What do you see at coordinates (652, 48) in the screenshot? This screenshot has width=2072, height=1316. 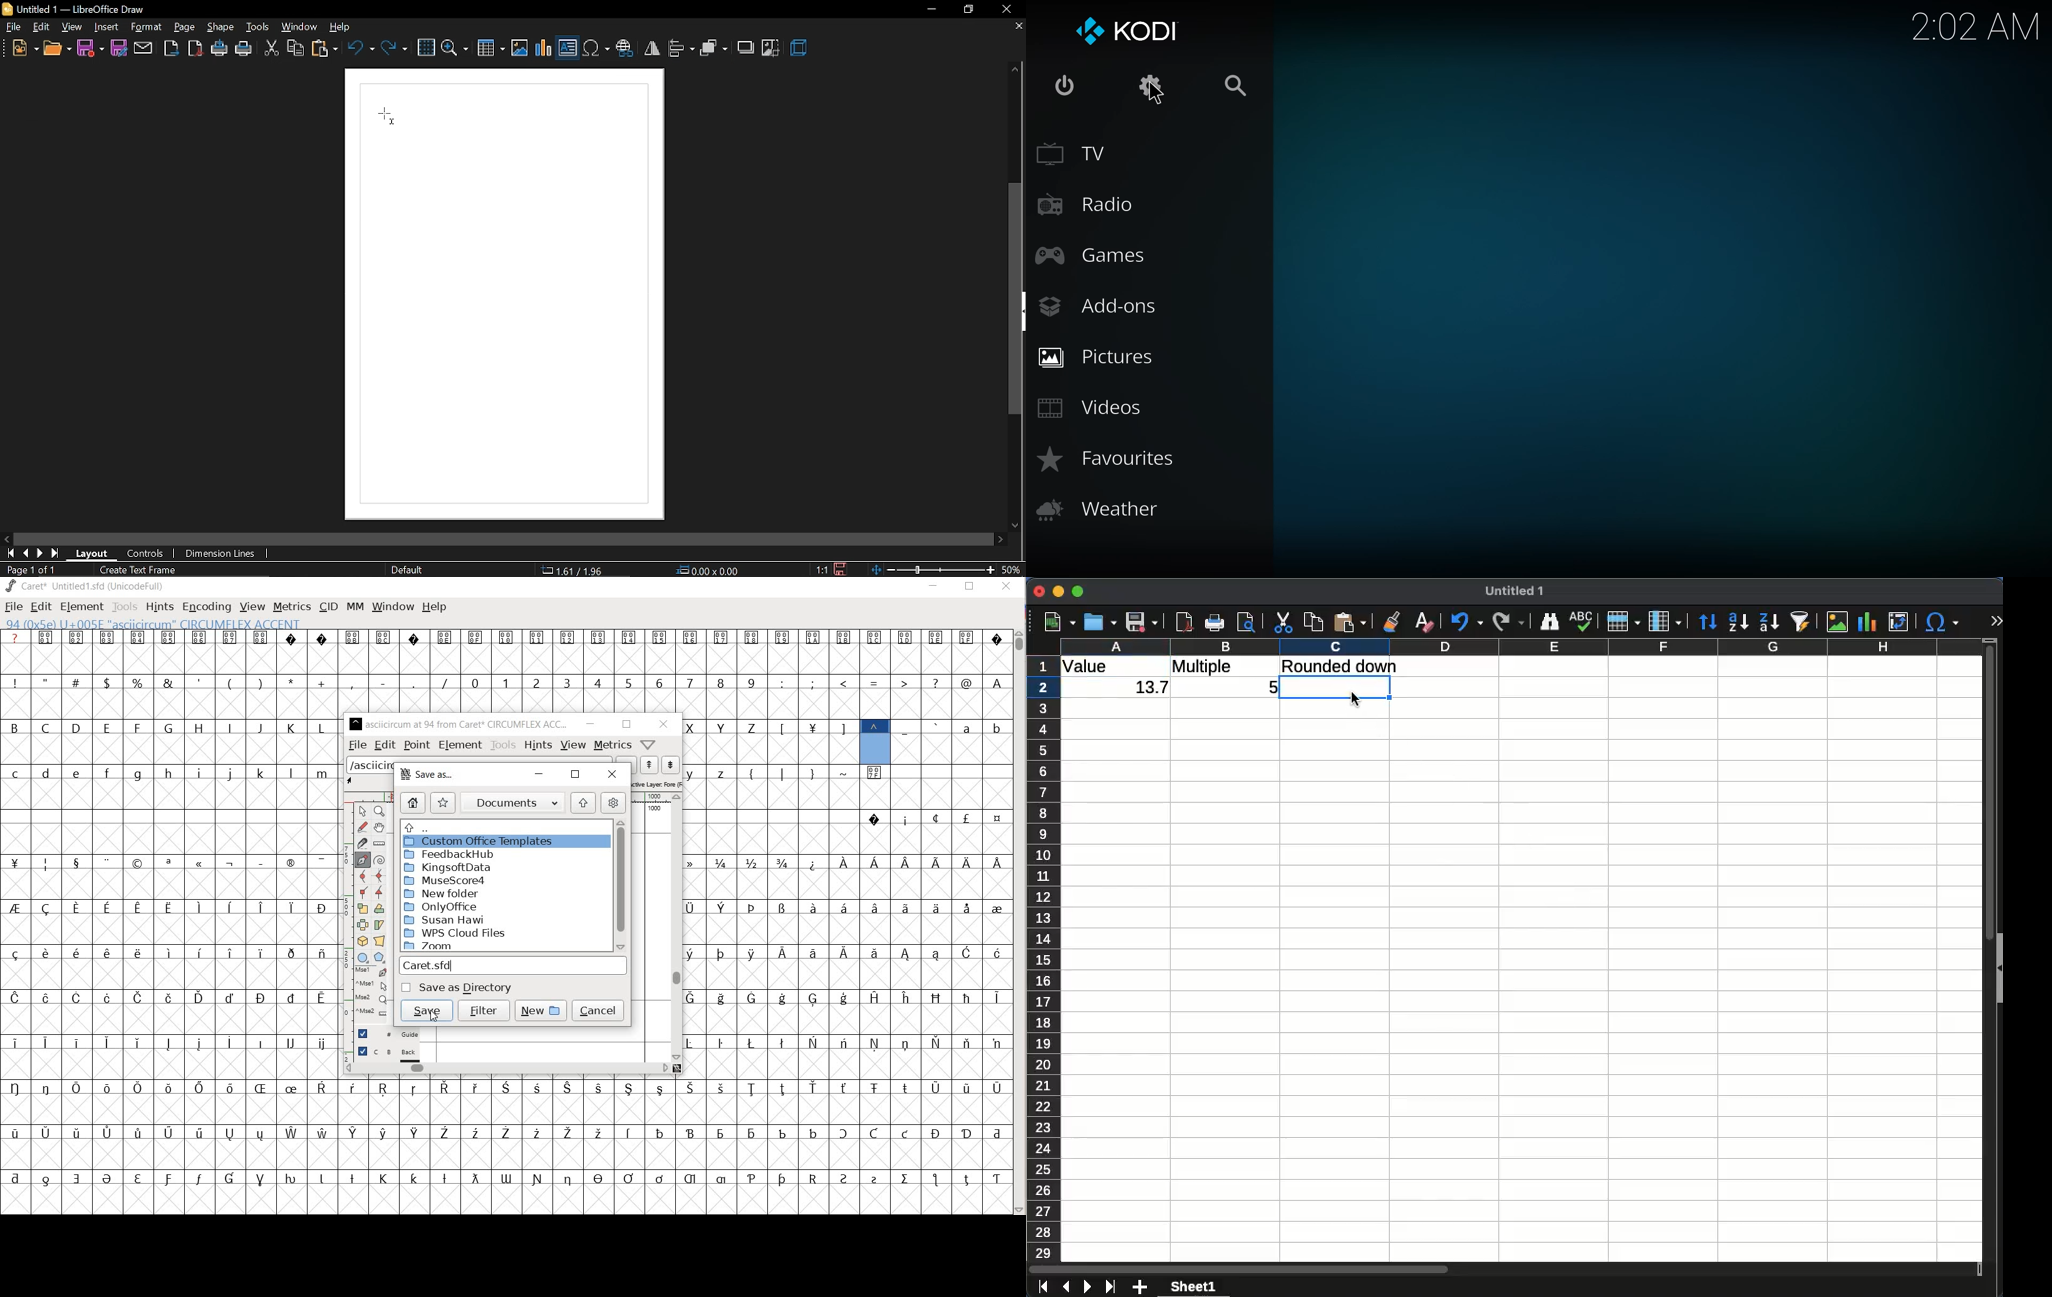 I see `flip` at bounding box center [652, 48].